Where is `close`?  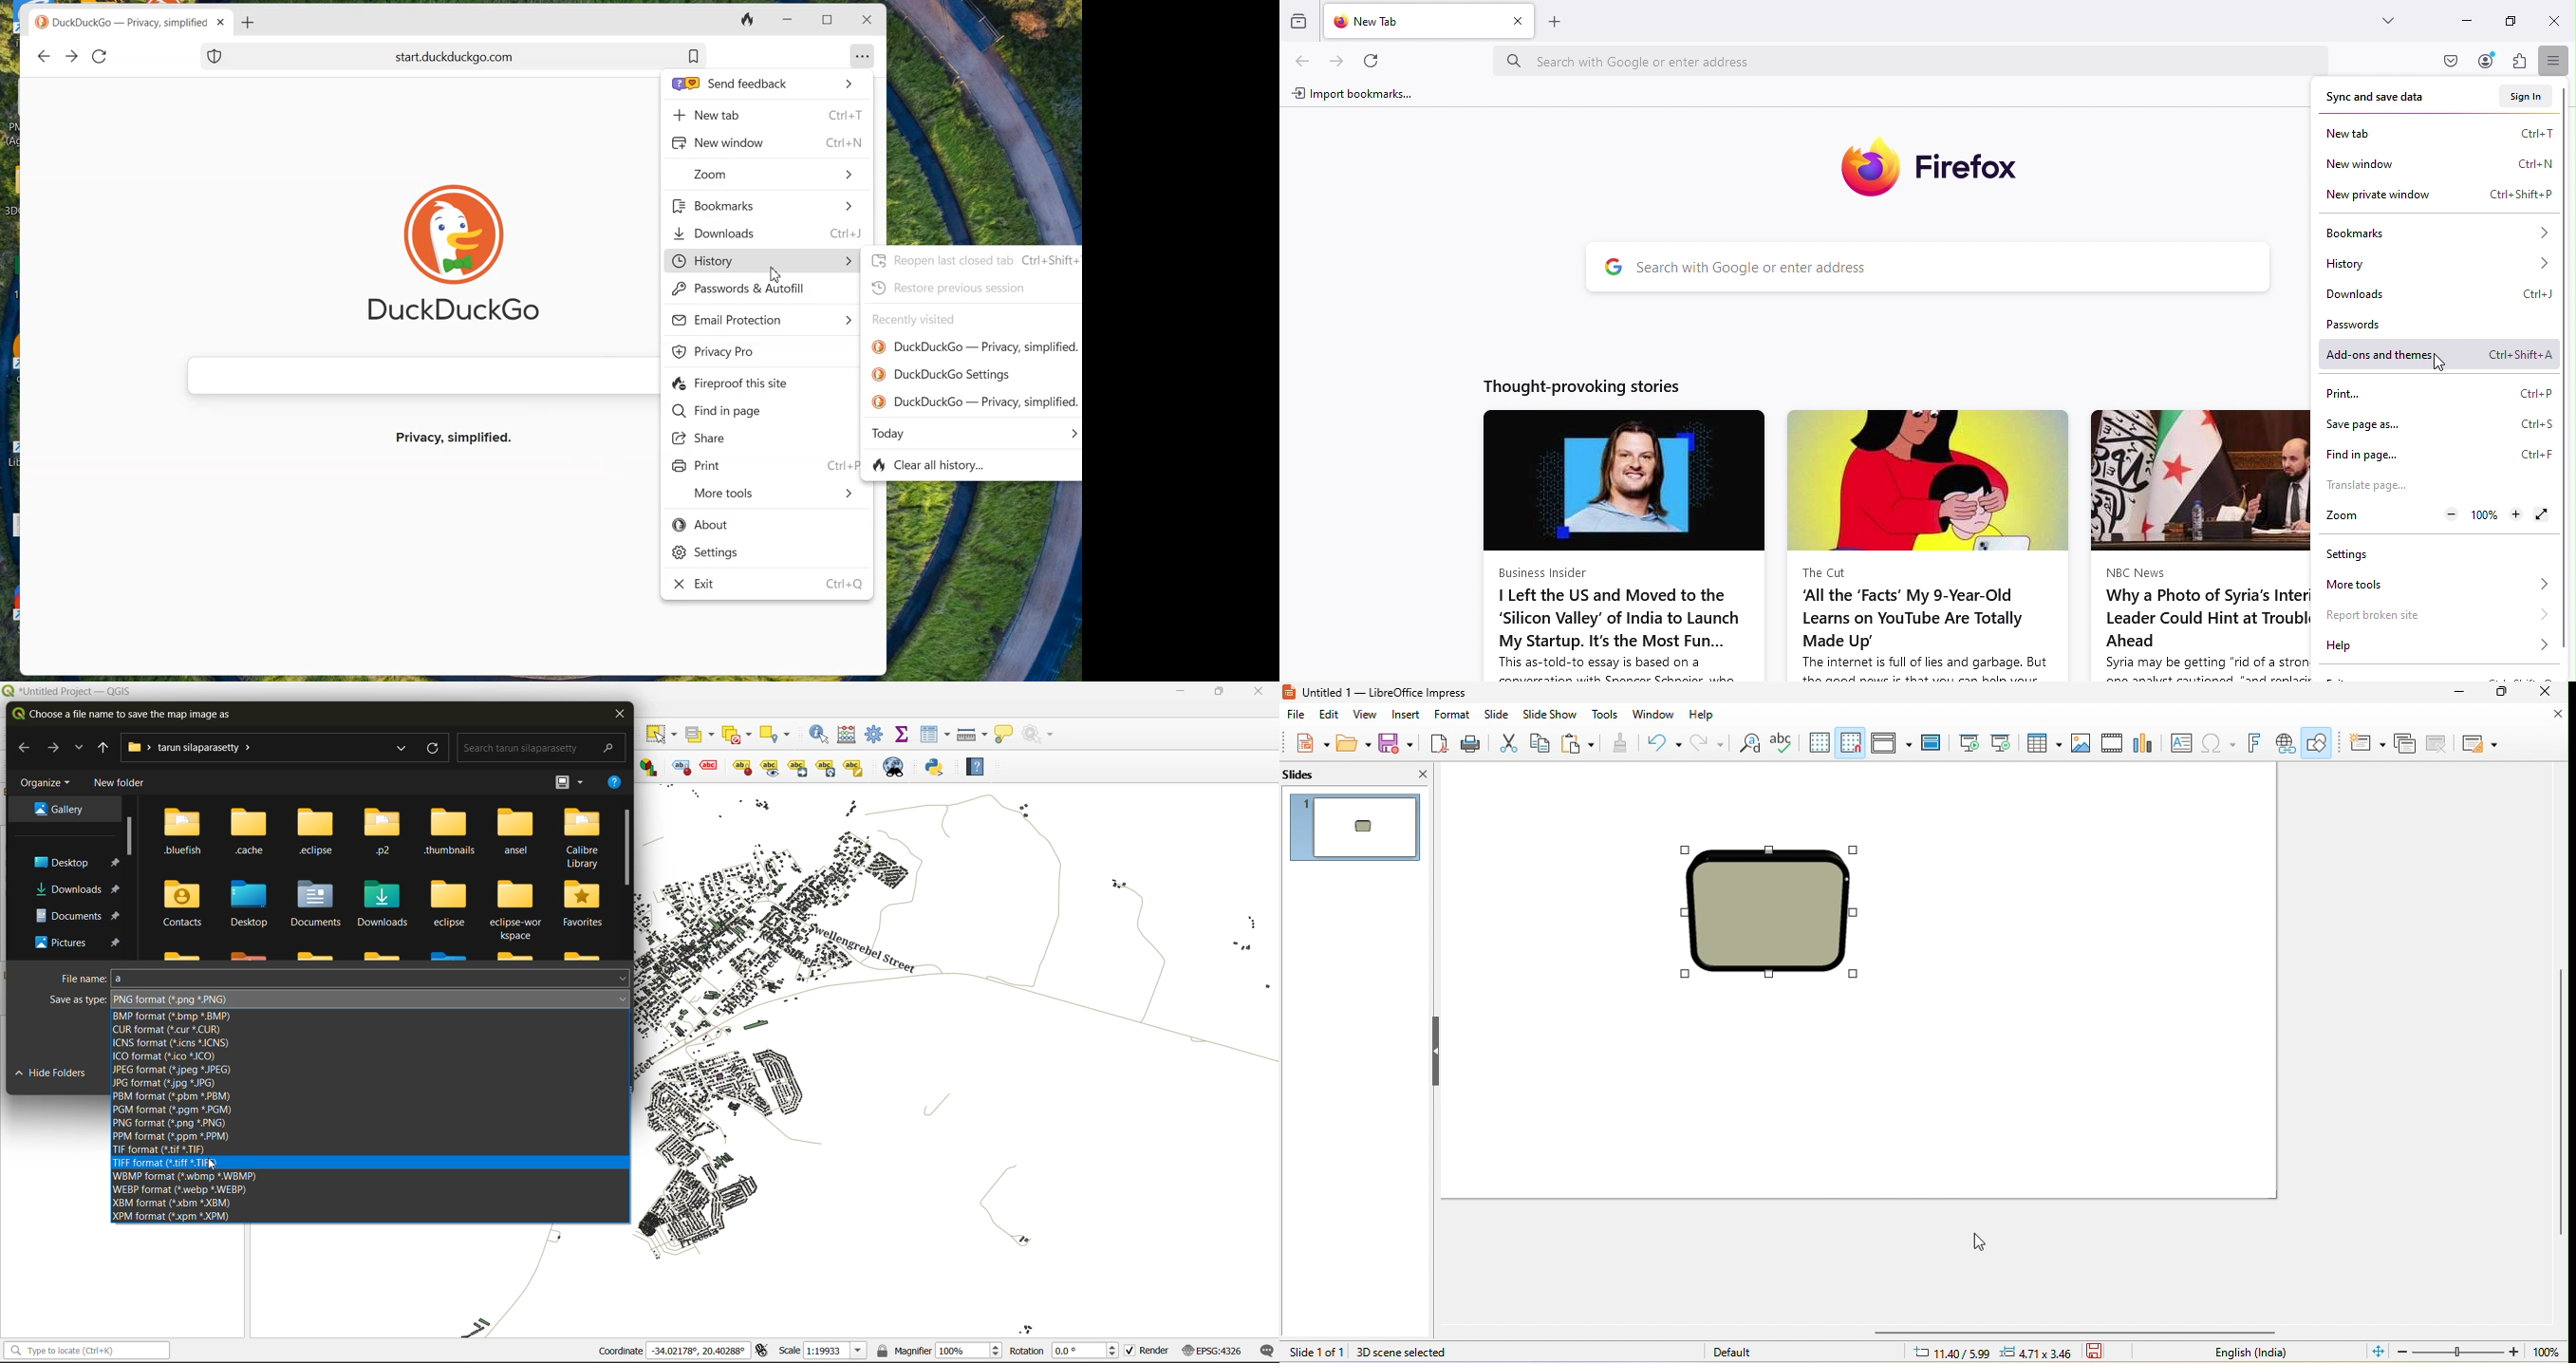
close is located at coordinates (2549, 692).